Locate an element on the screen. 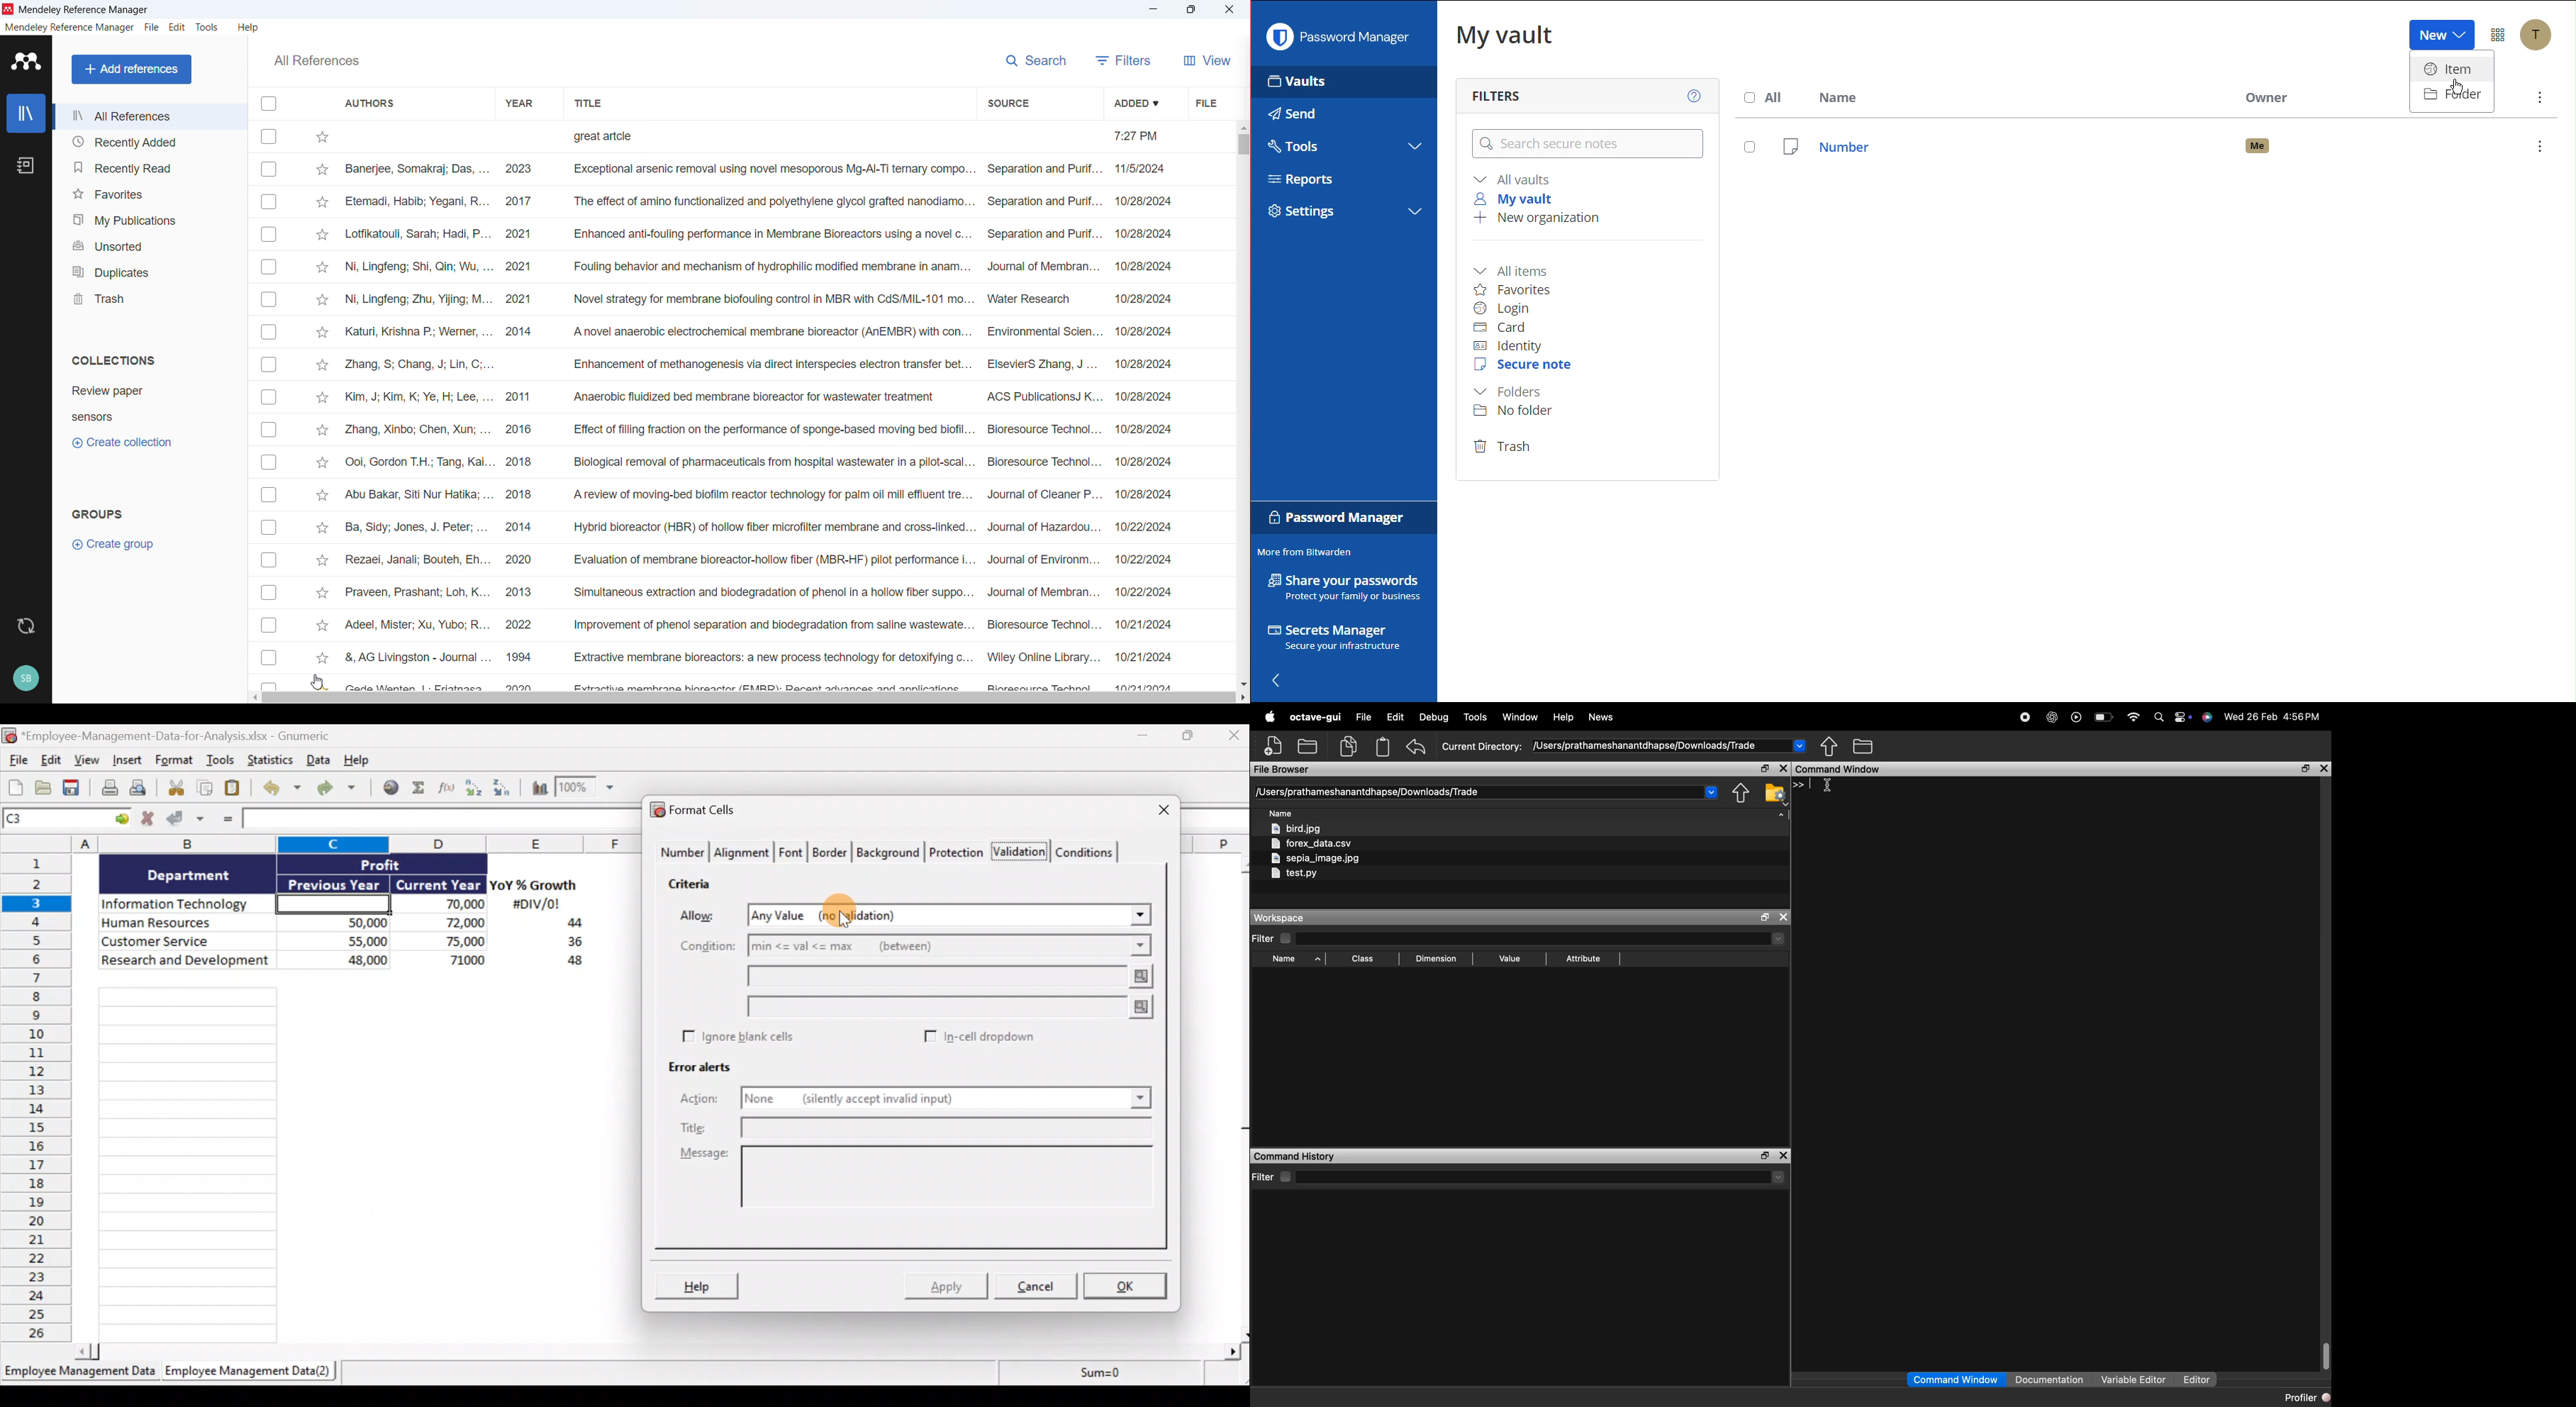  open folder  is located at coordinates (1308, 747).